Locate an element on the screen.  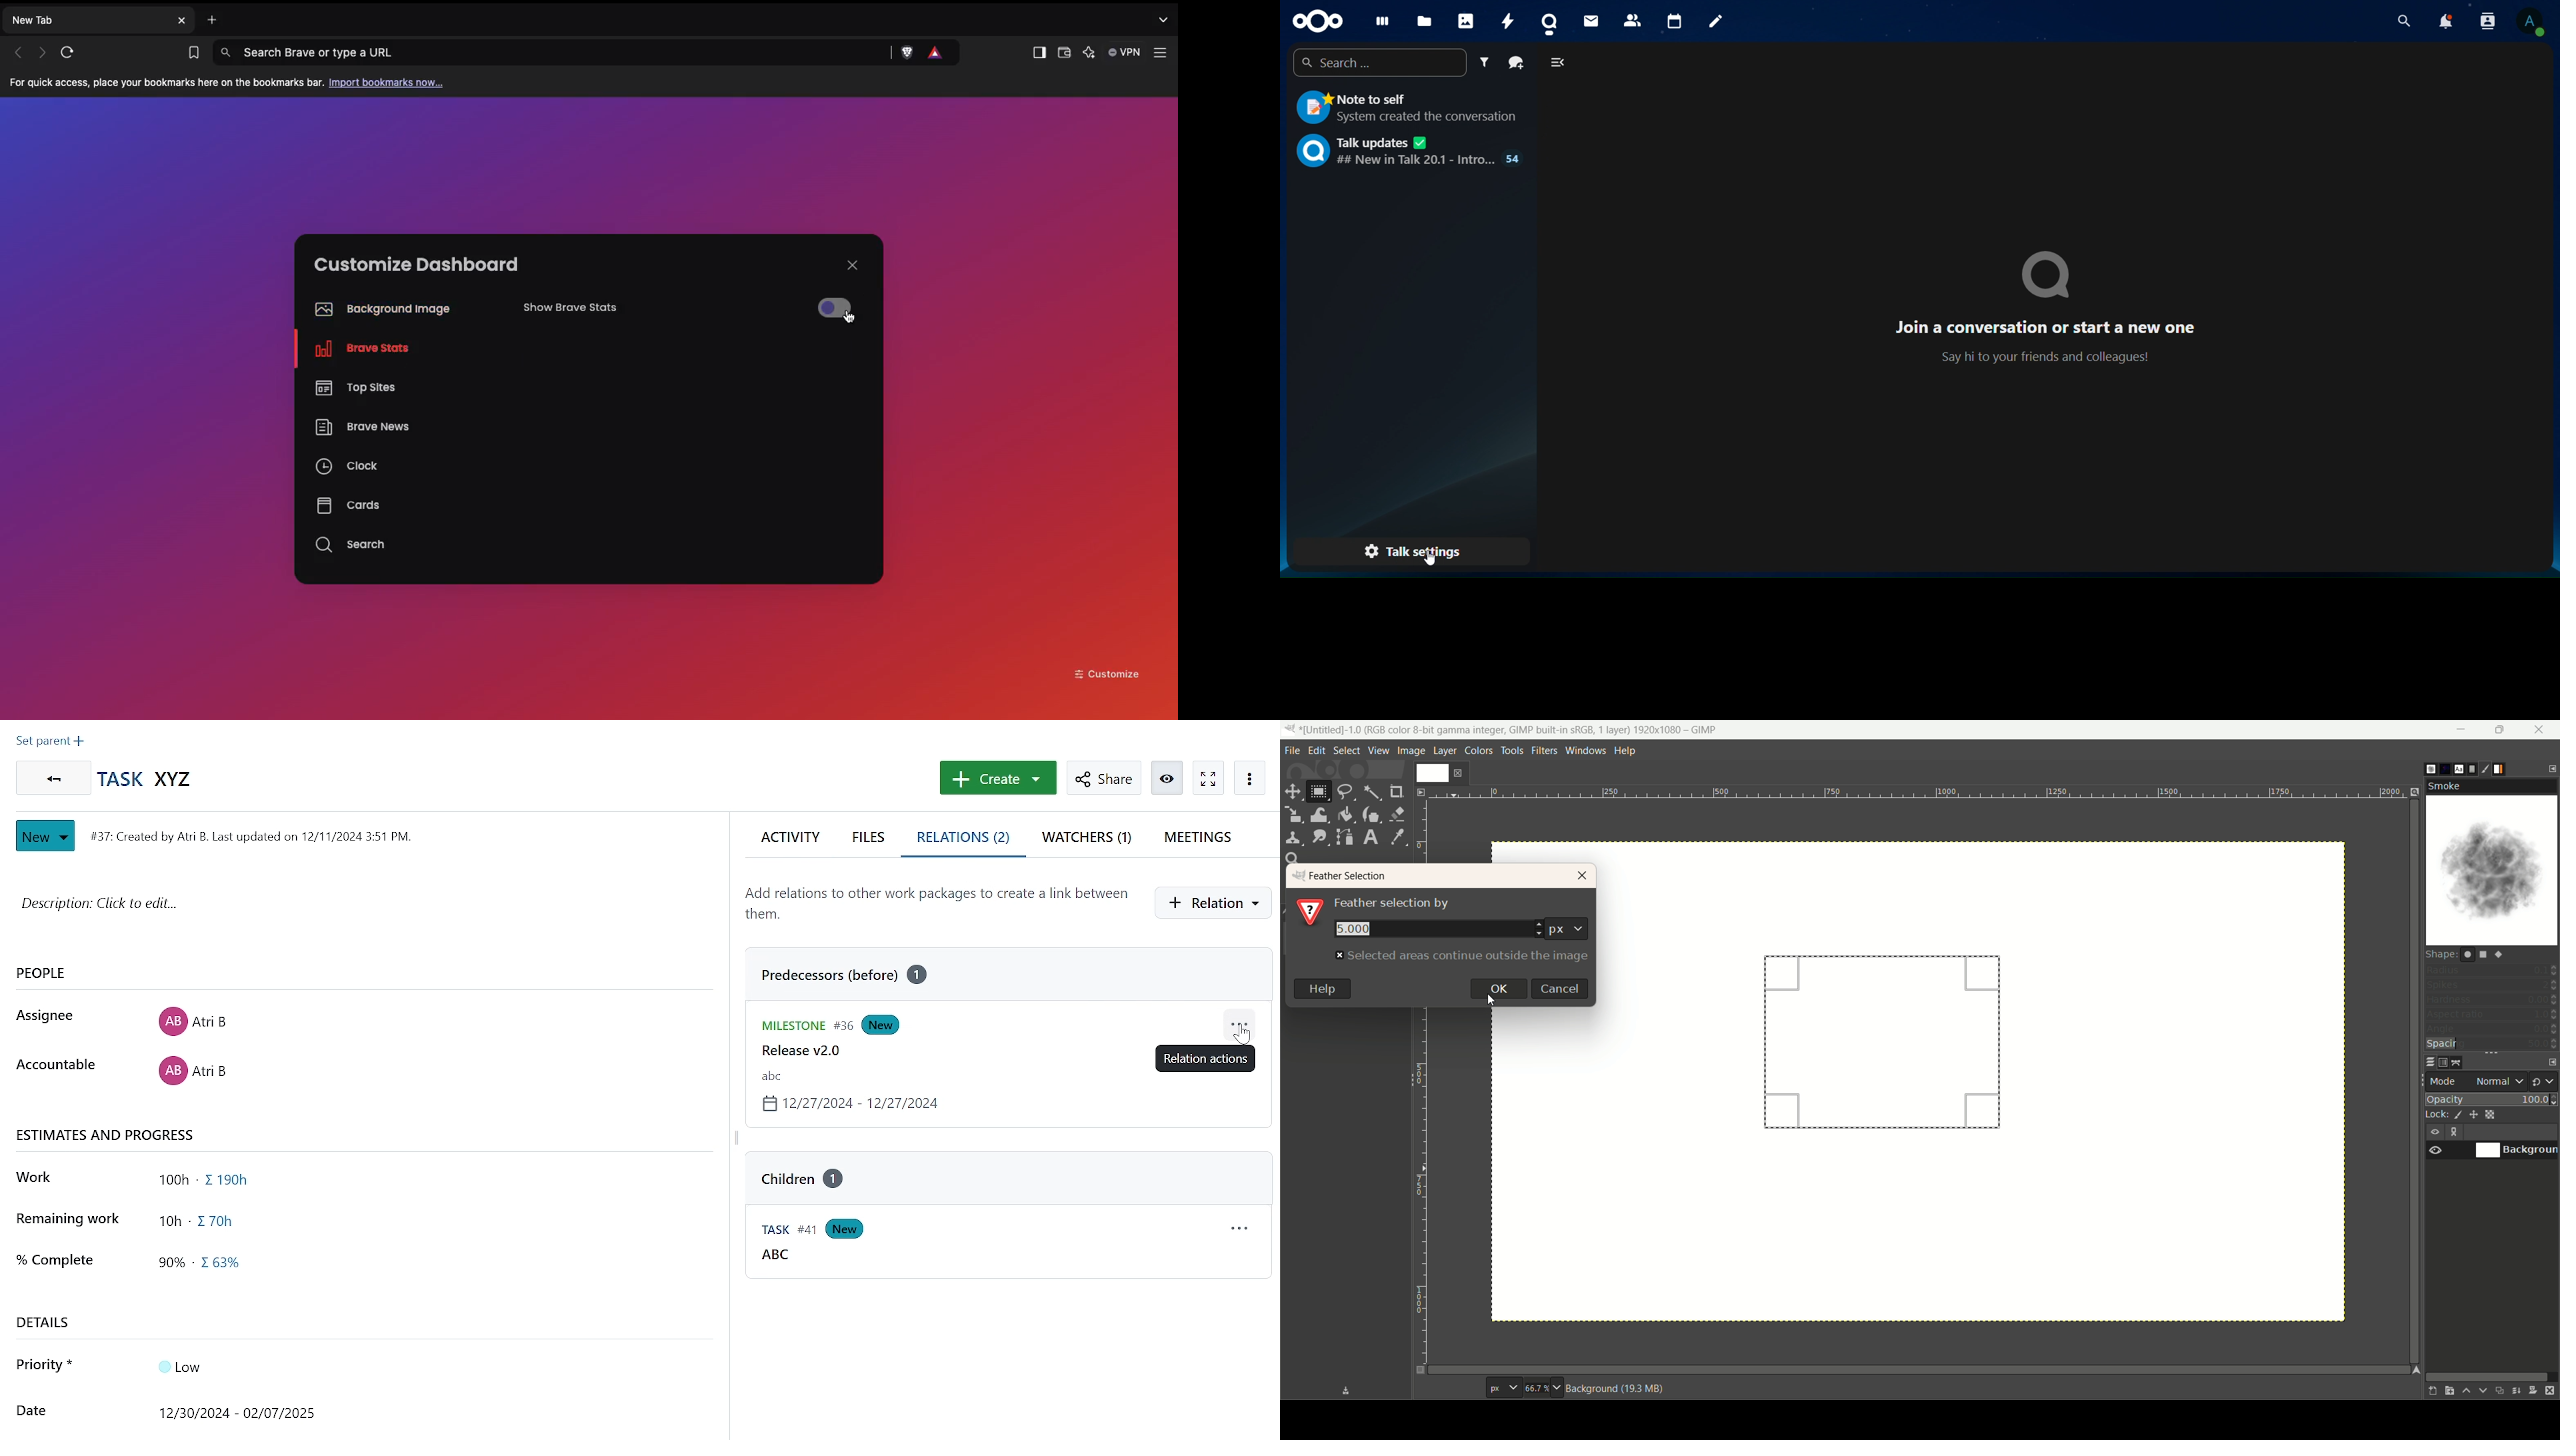
Task #41 is located at coordinates (779, 1230).